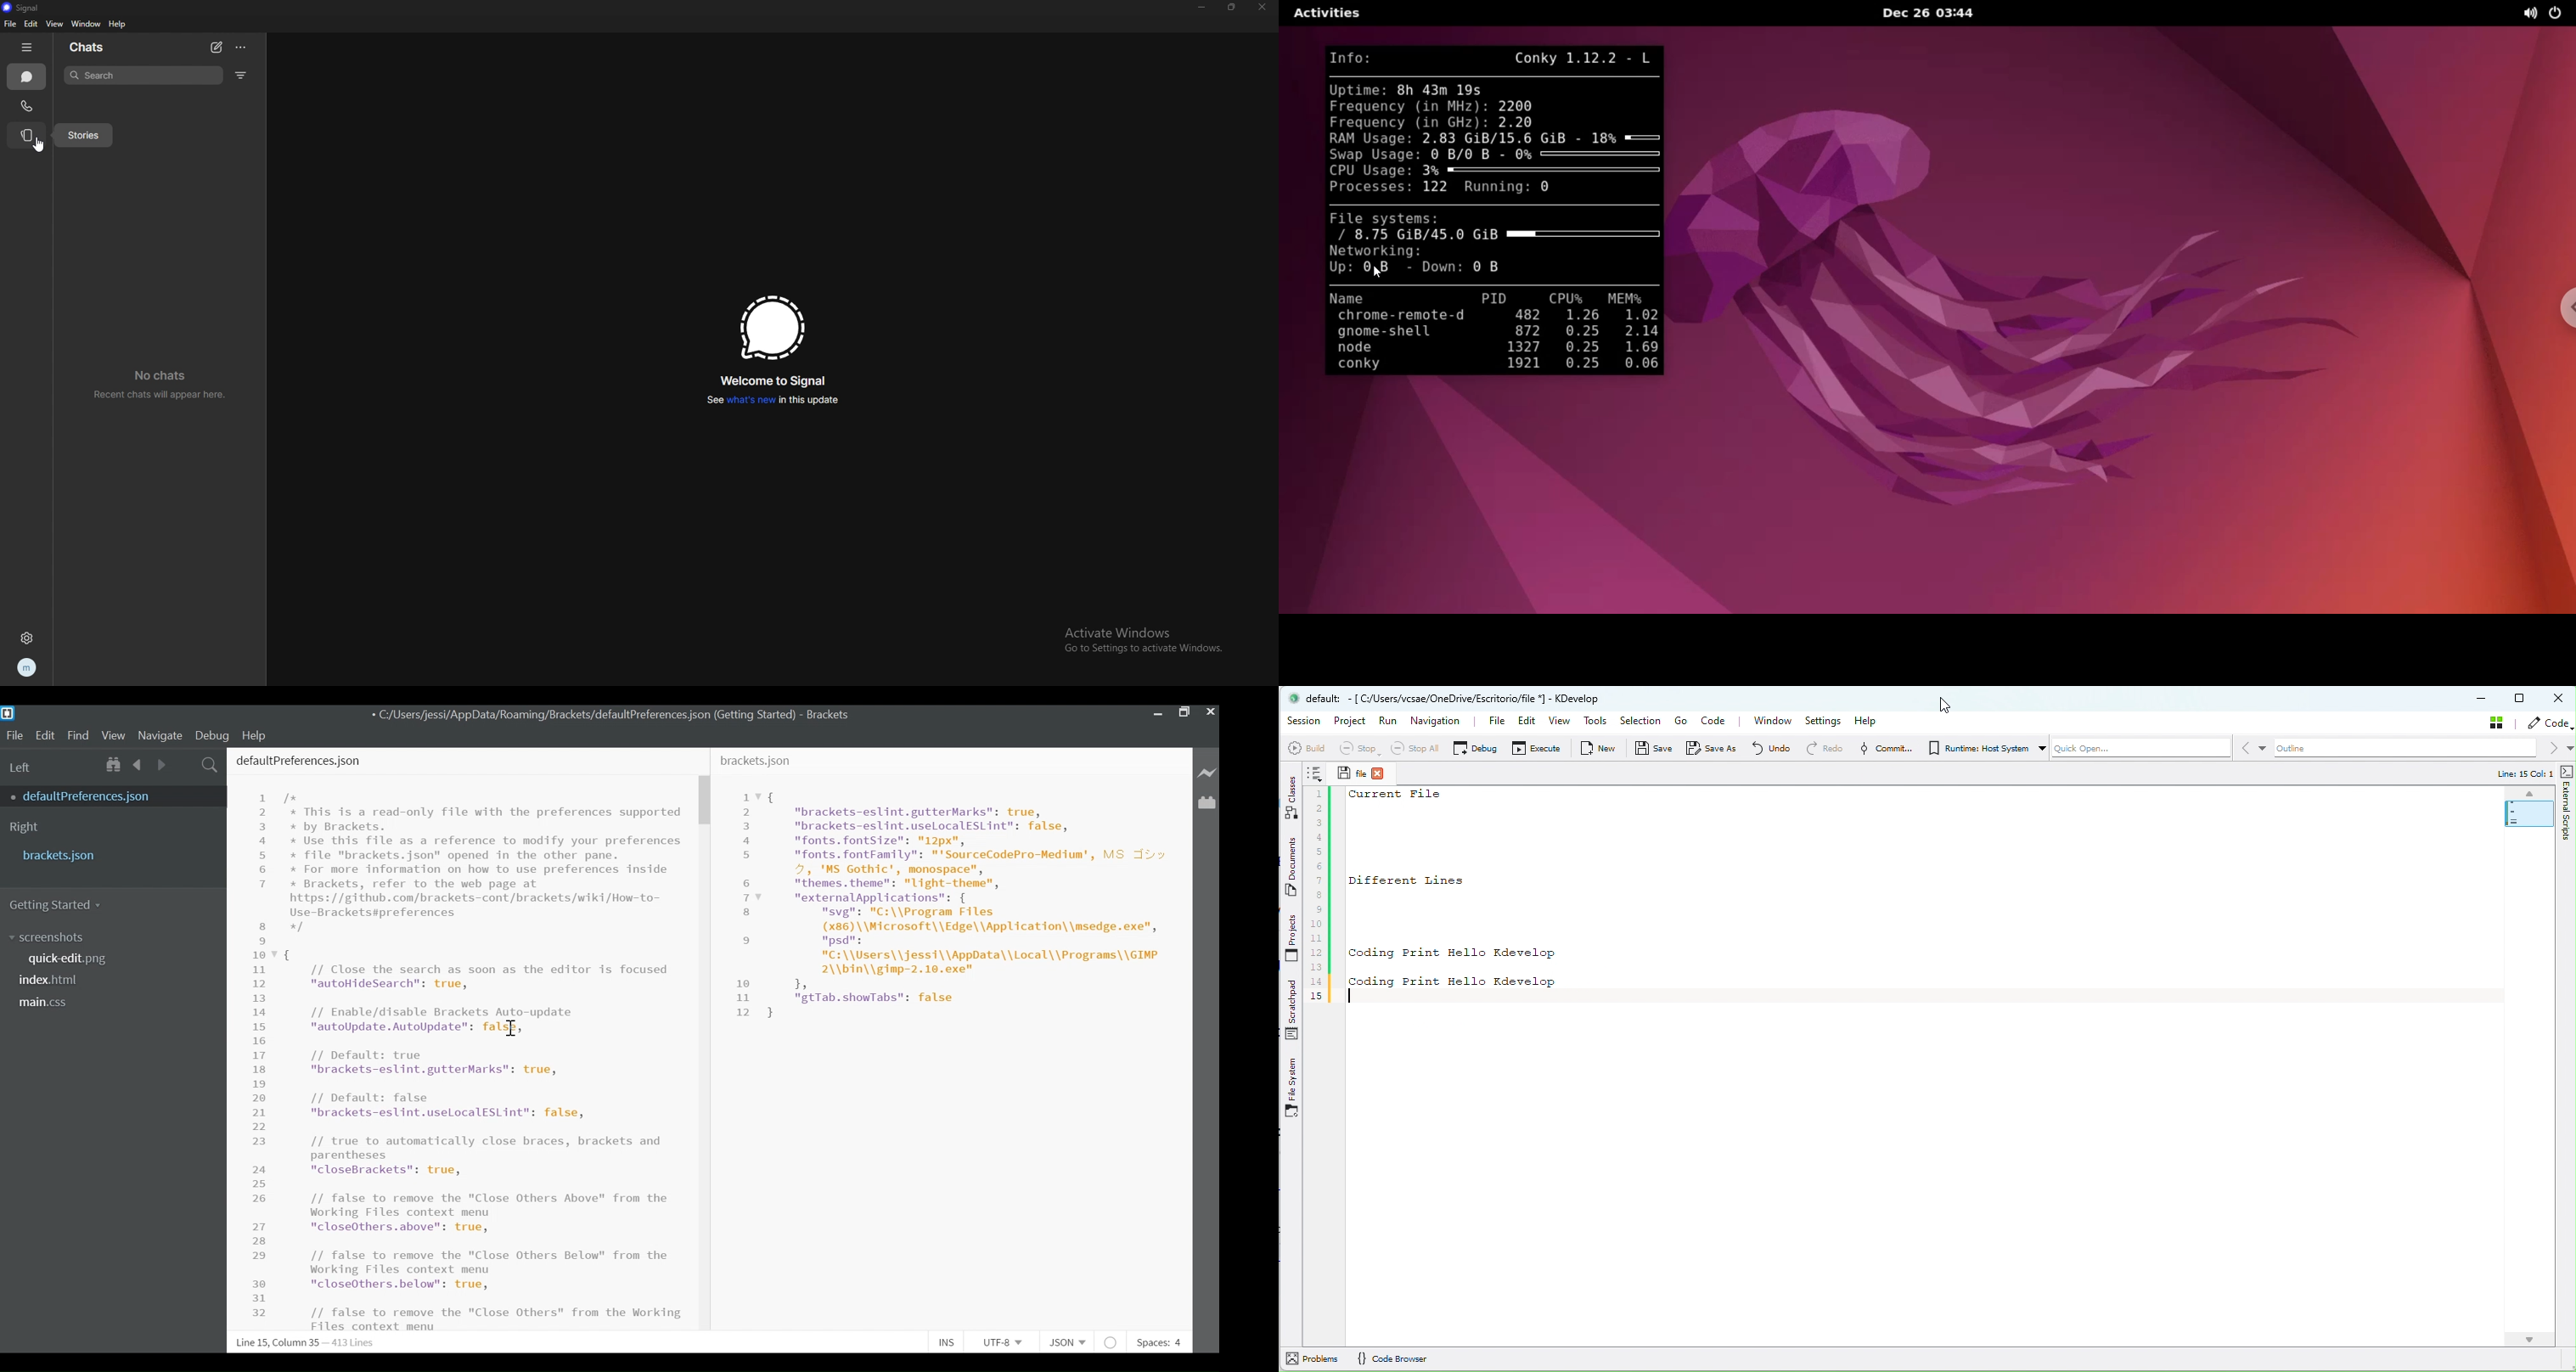 This screenshot has height=1372, width=2576. What do you see at coordinates (14, 734) in the screenshot?
I see `File` at bounding box center [14, 734].